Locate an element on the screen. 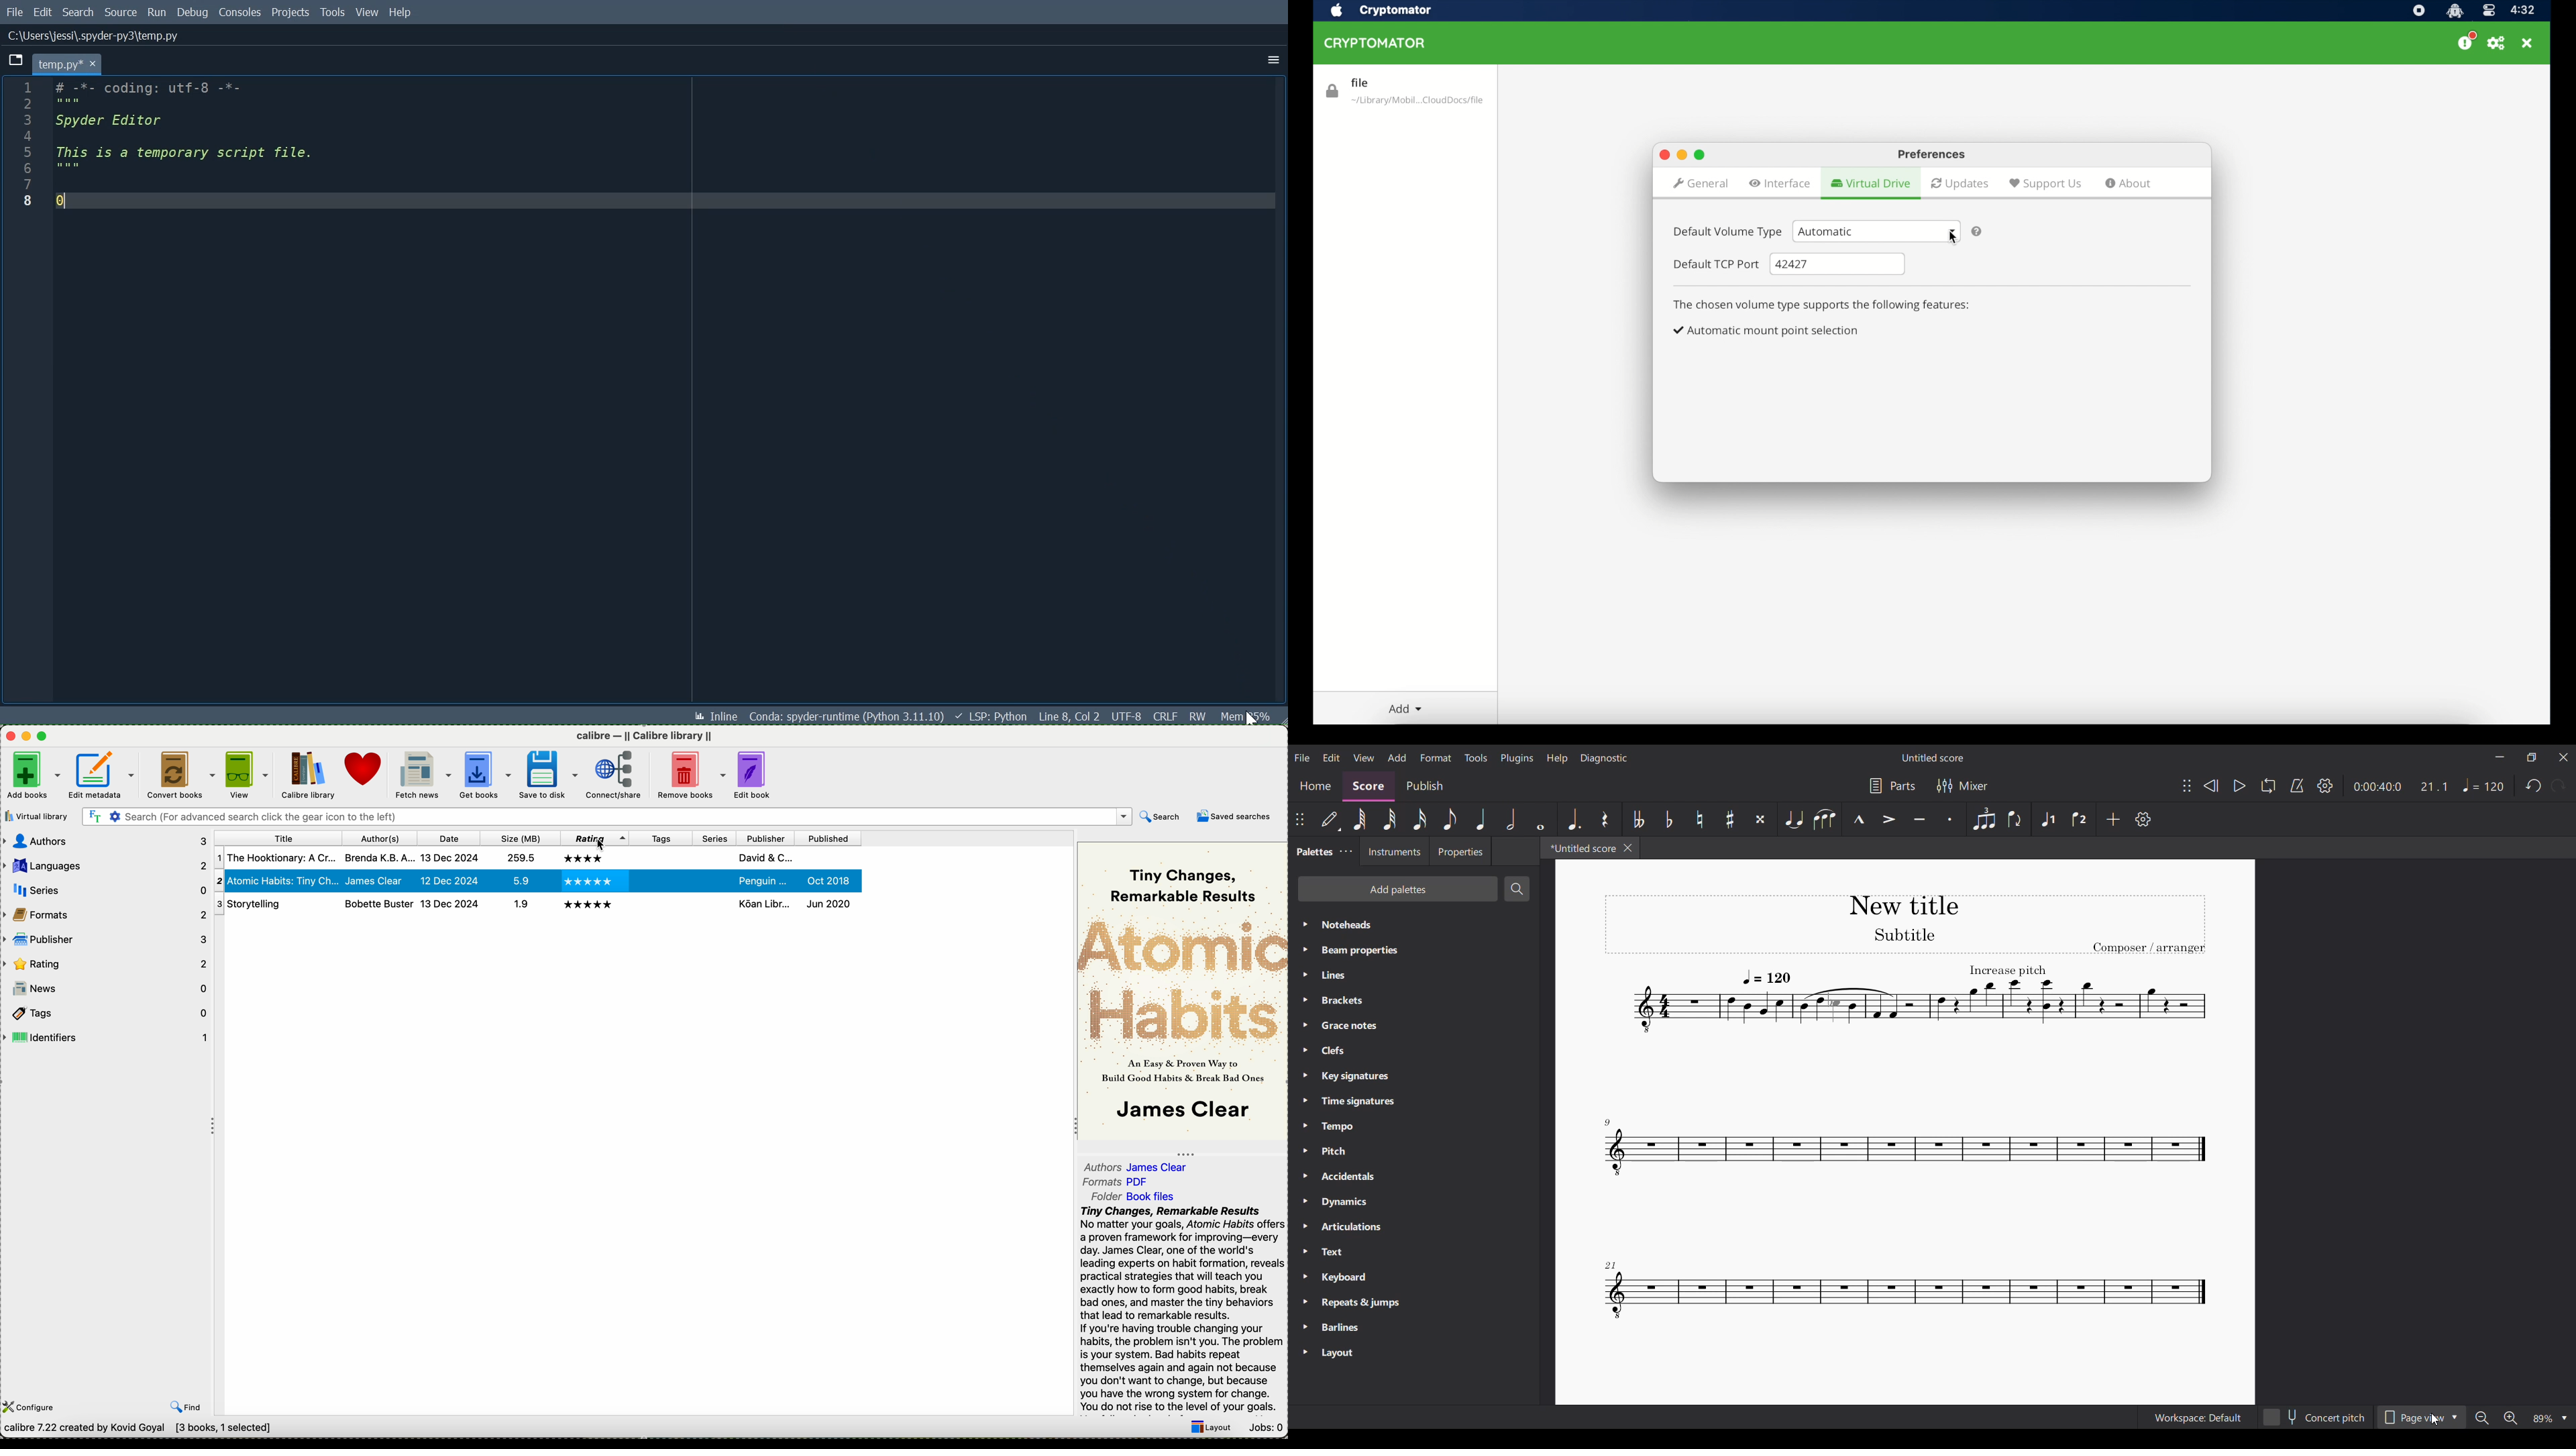 This screenshot has height=1456, width=2576. Toggle between inline and interactive Matplotlib plotting is located at coordinates (711, 714).